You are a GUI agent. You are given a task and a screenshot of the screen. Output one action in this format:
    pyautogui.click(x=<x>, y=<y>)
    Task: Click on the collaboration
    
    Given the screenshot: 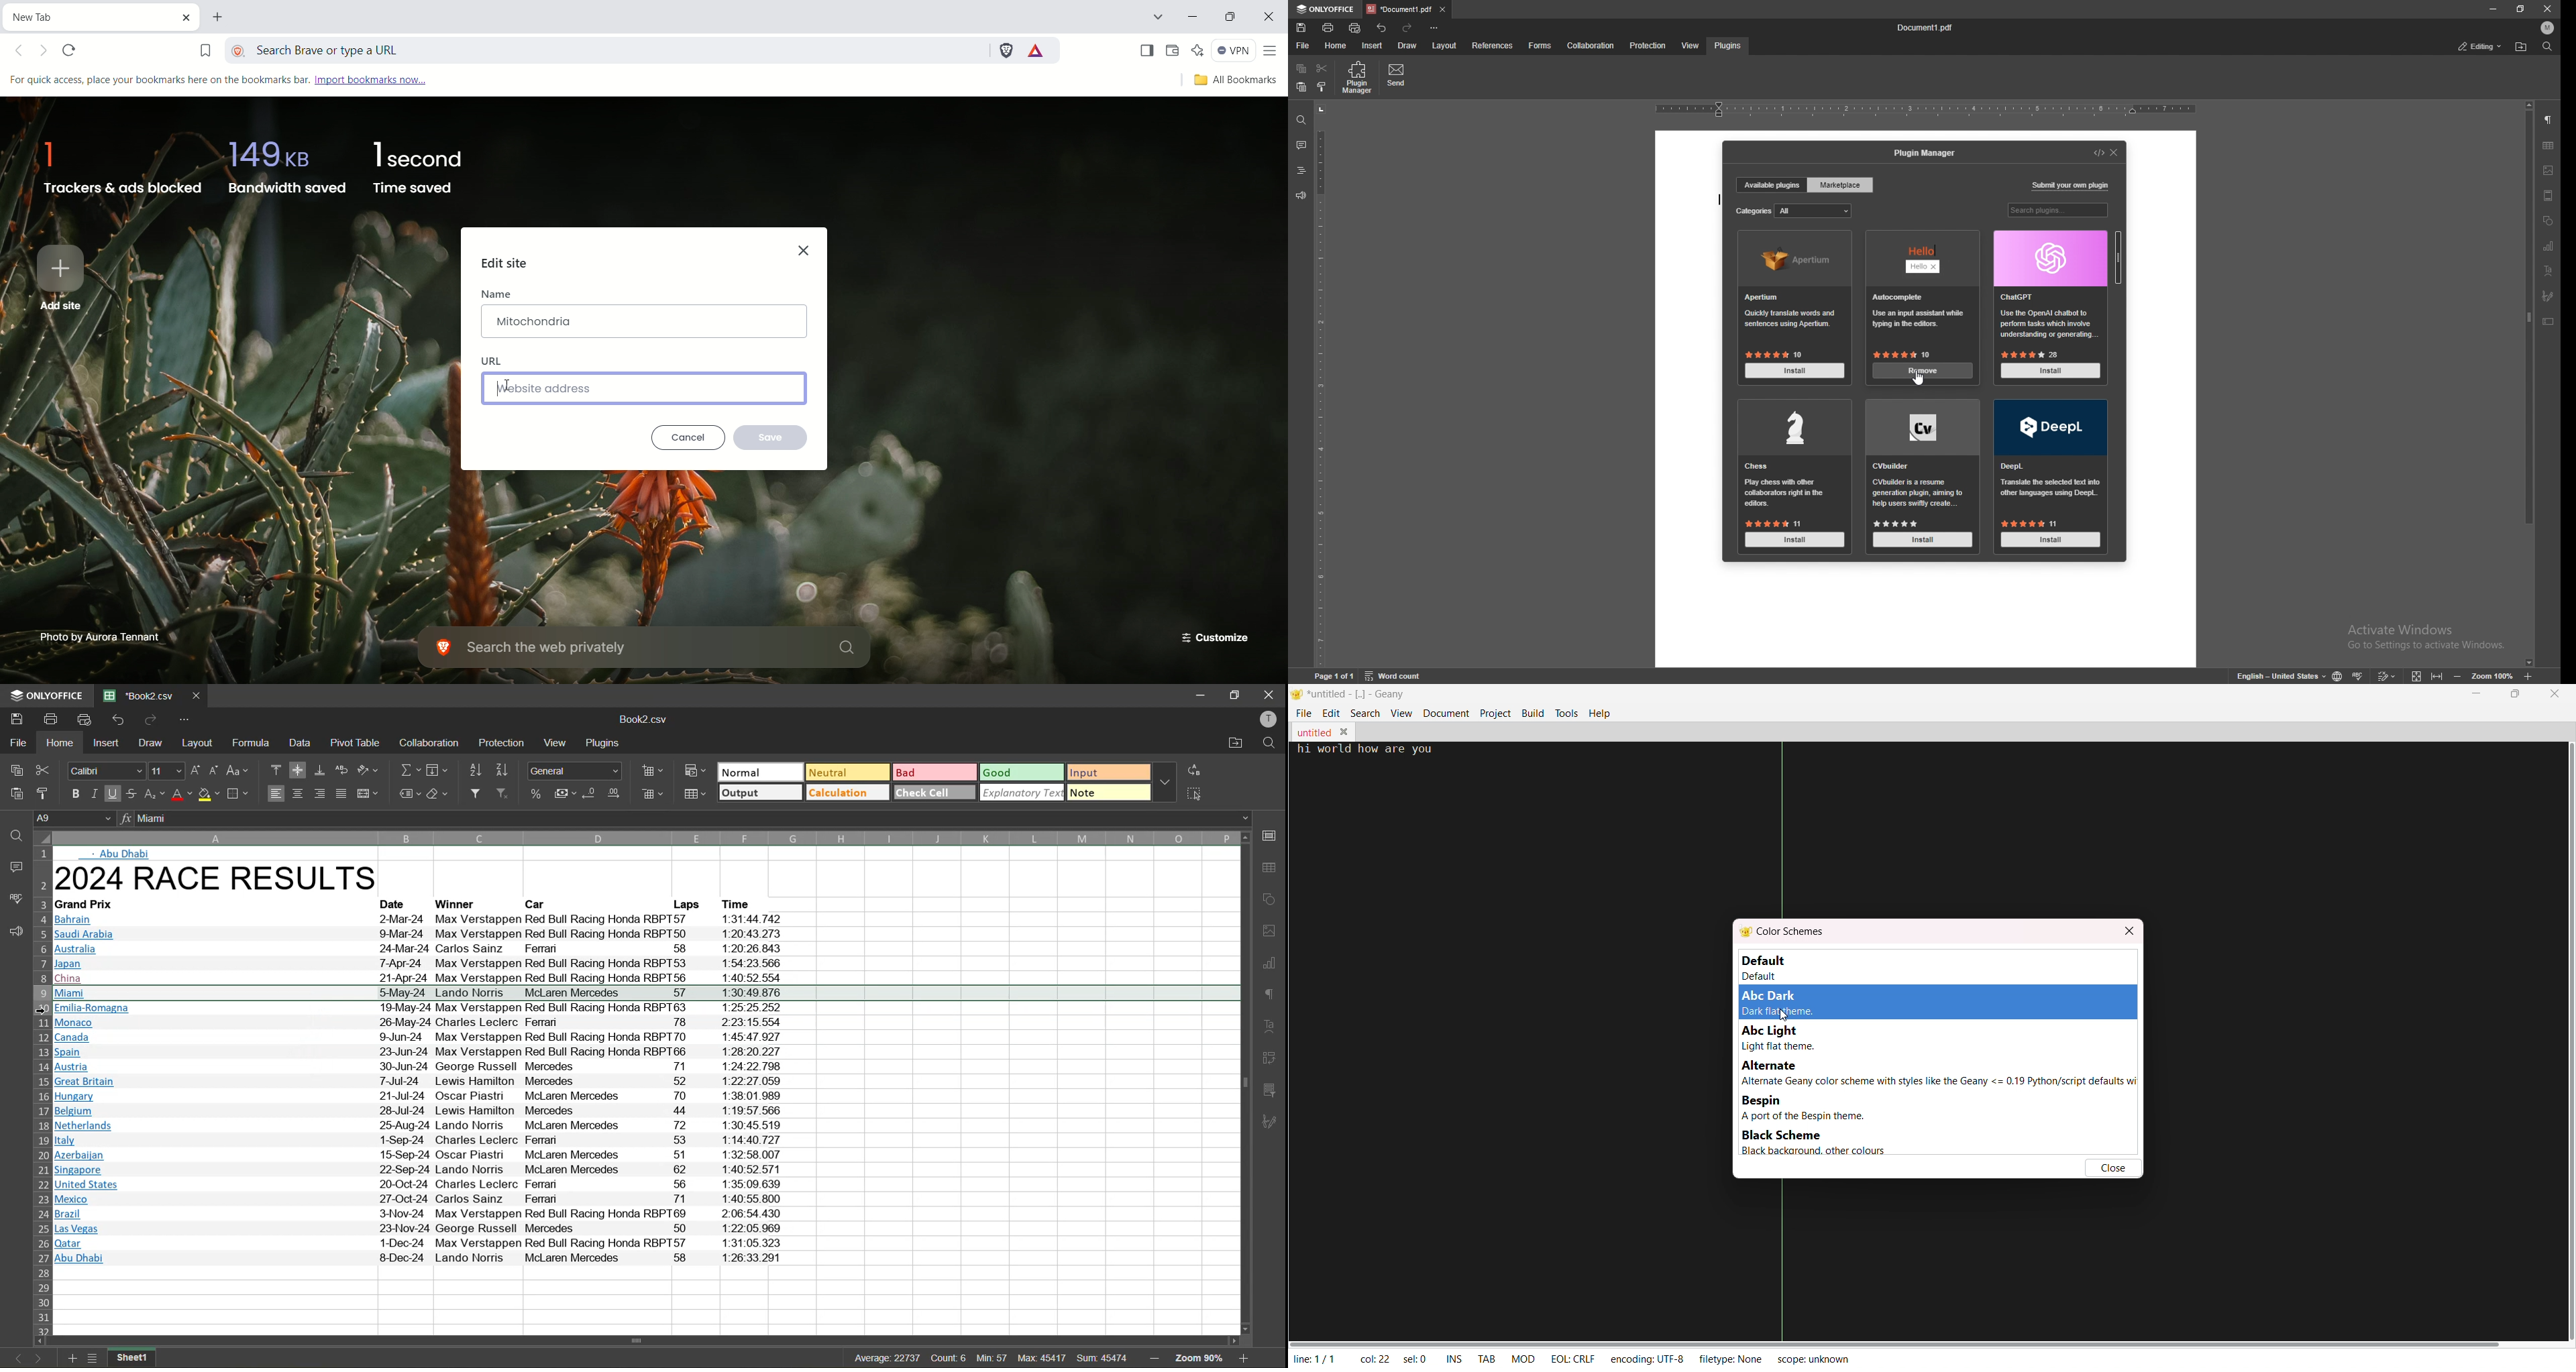 What is the action you would take?
    pyautogui.click(x=1591, y=46)
    